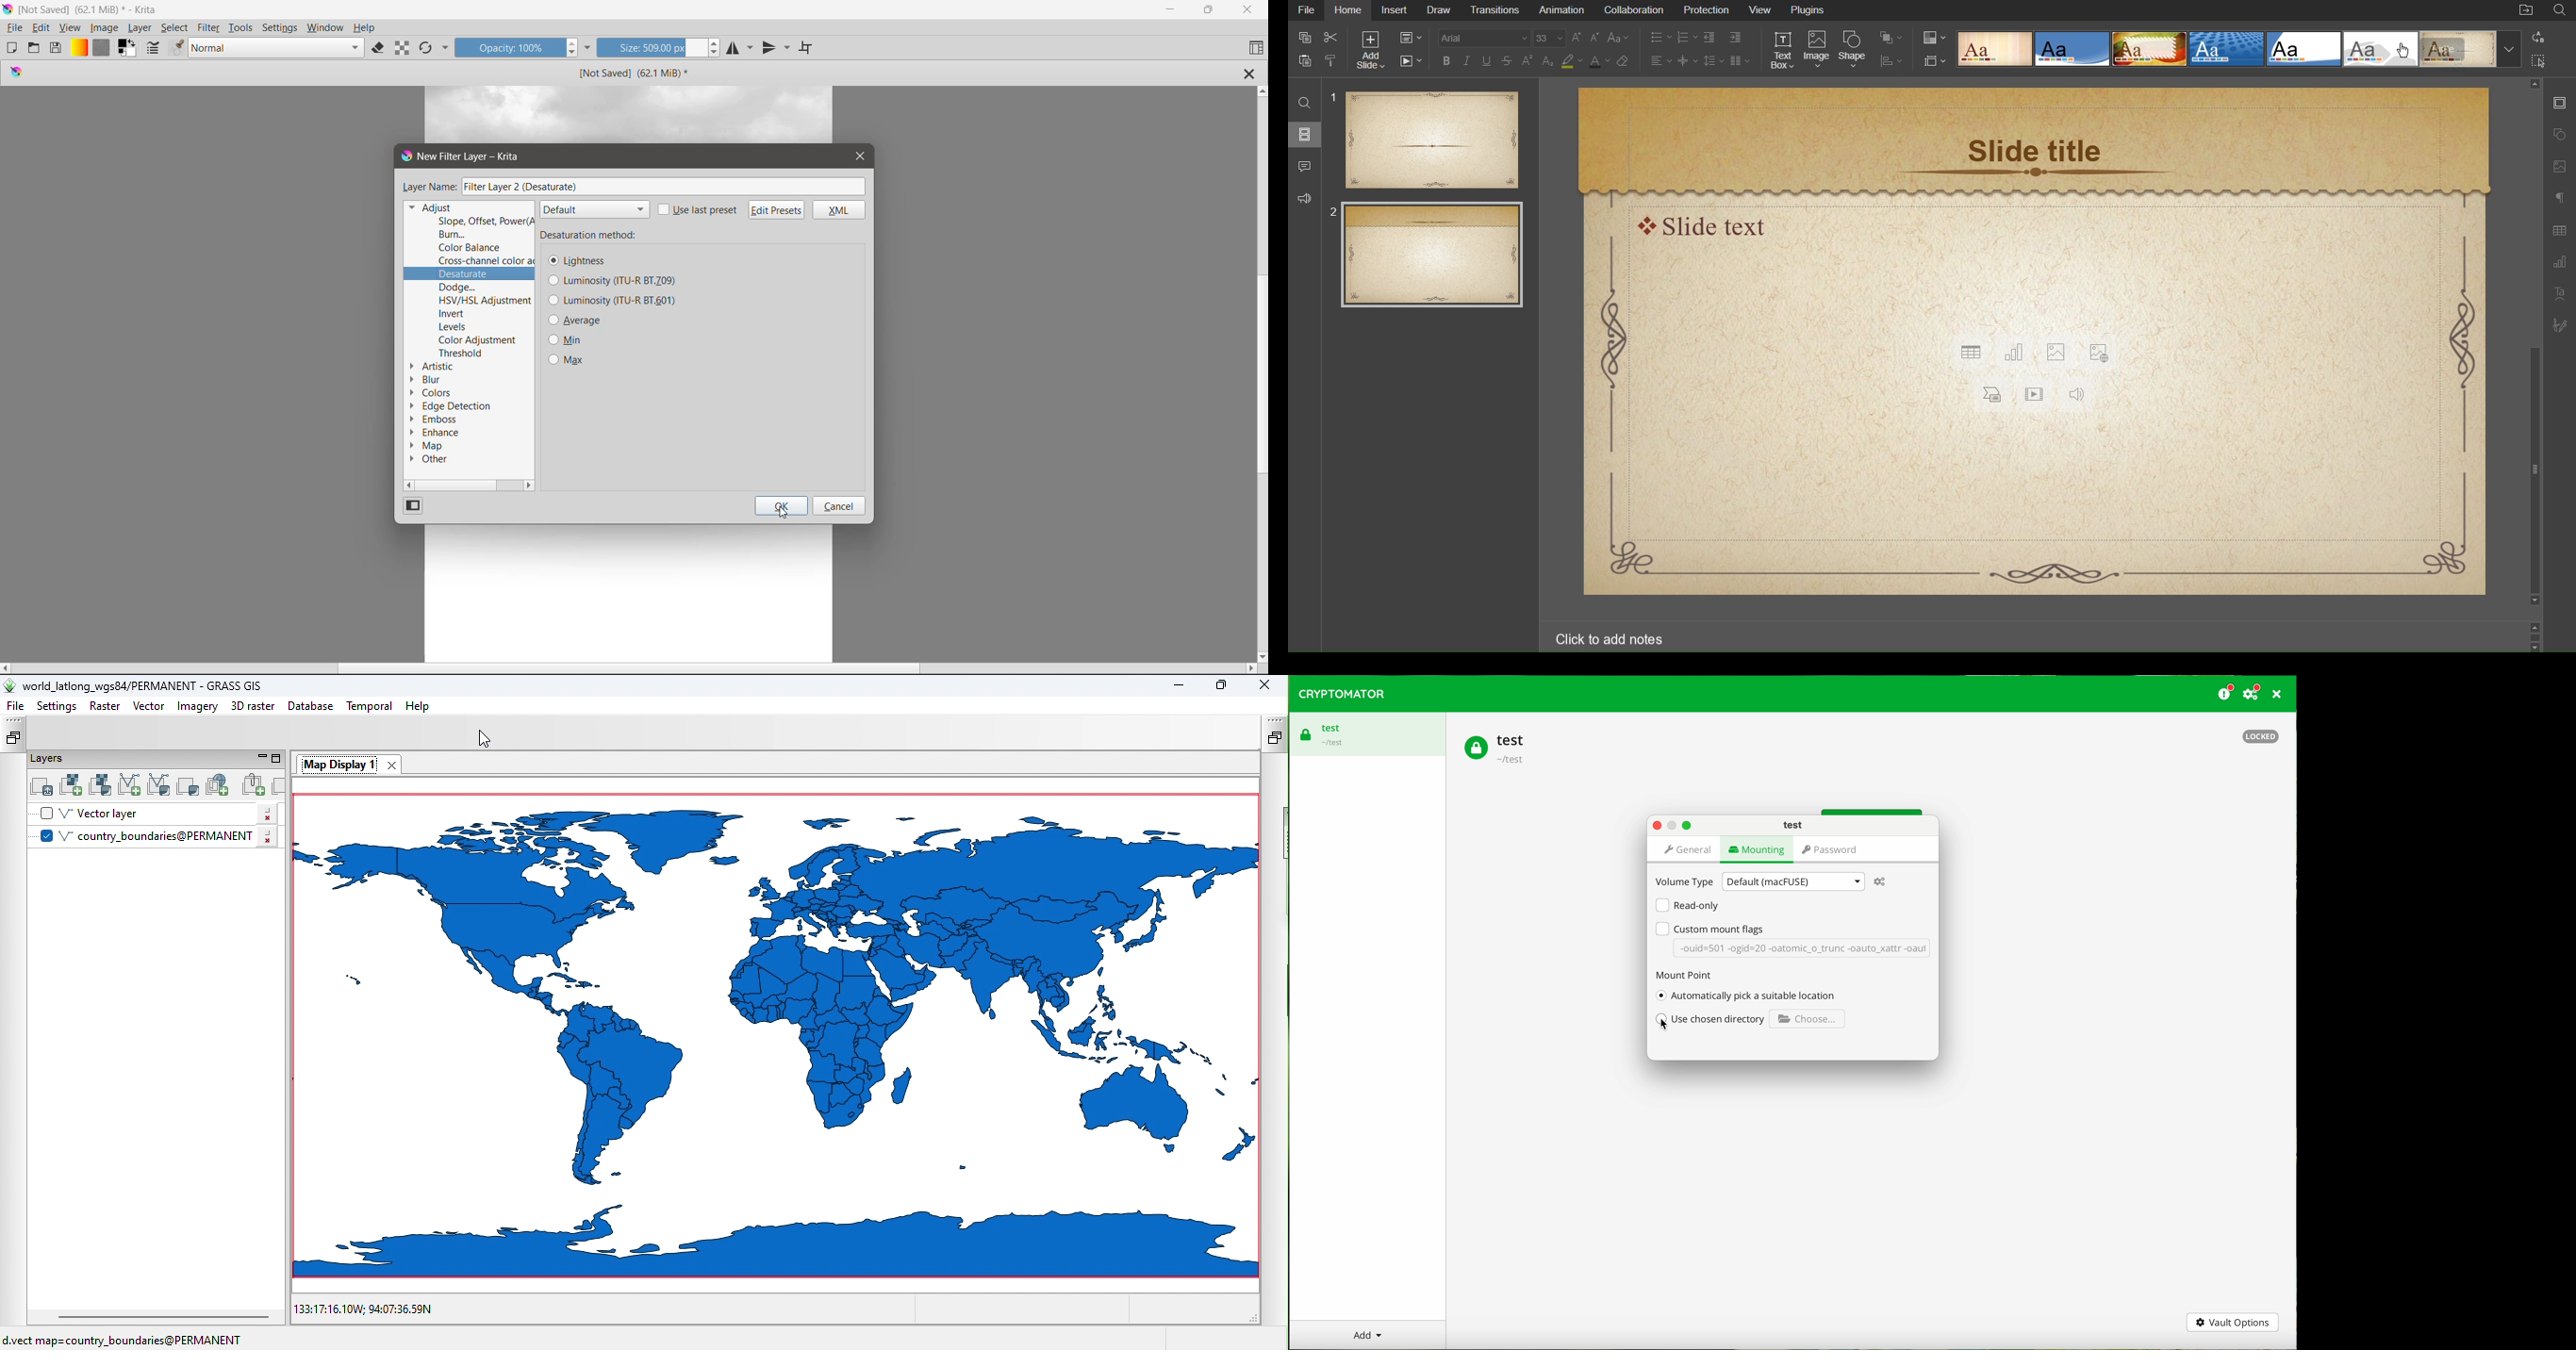 This screenshot has height=1372, width=2576. Describe the element at coordinates (1308, 11) in the screenshot. I see `File` at that location.